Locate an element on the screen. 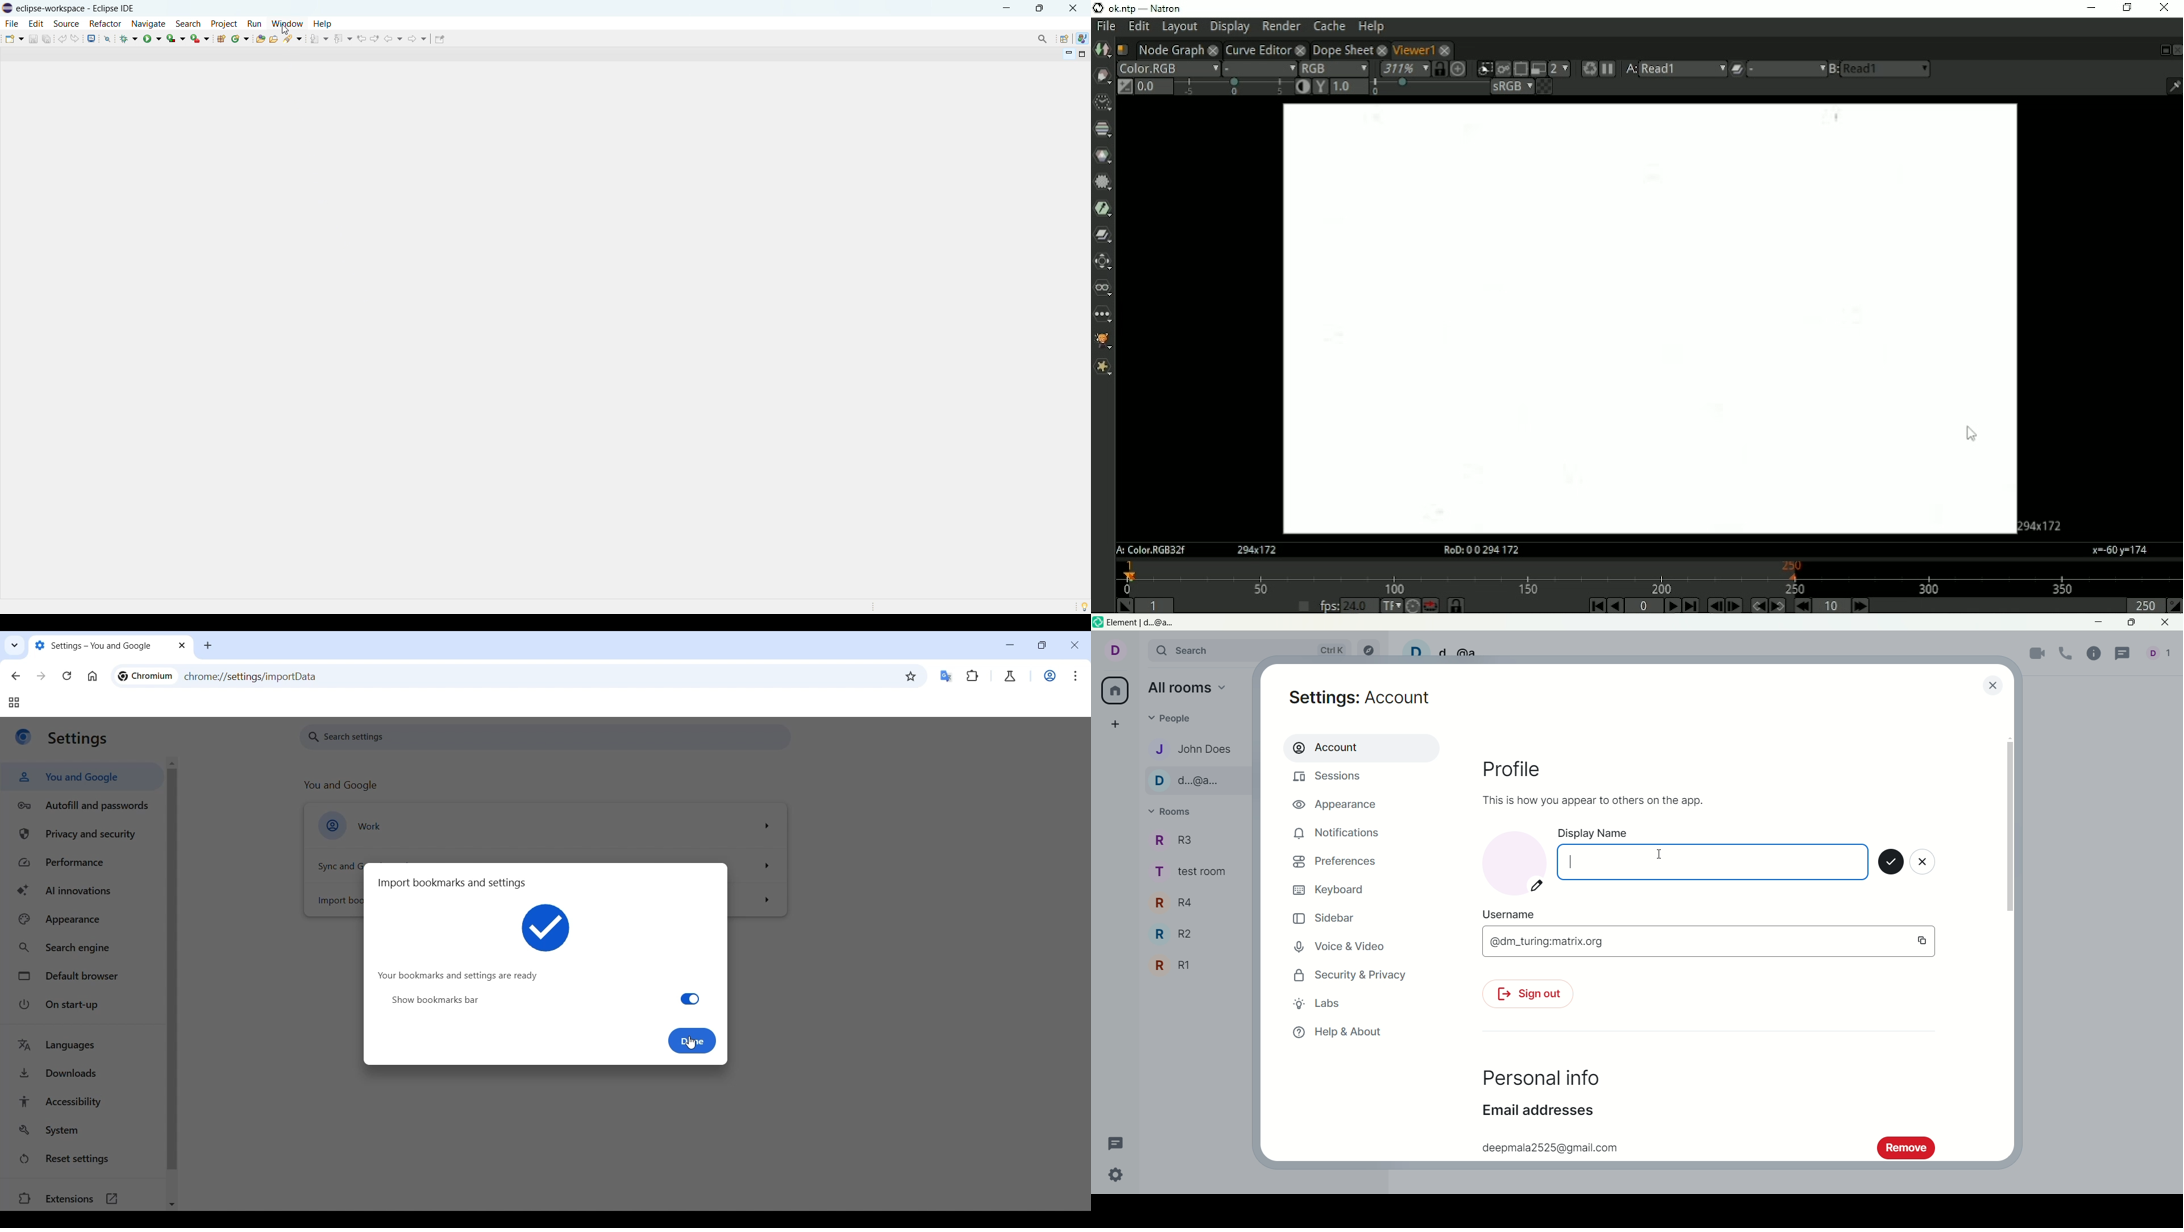 The height and width of the screenshot is (1232, 2184). This is how you appear to others on the app is located at coordinates (1590, 799).